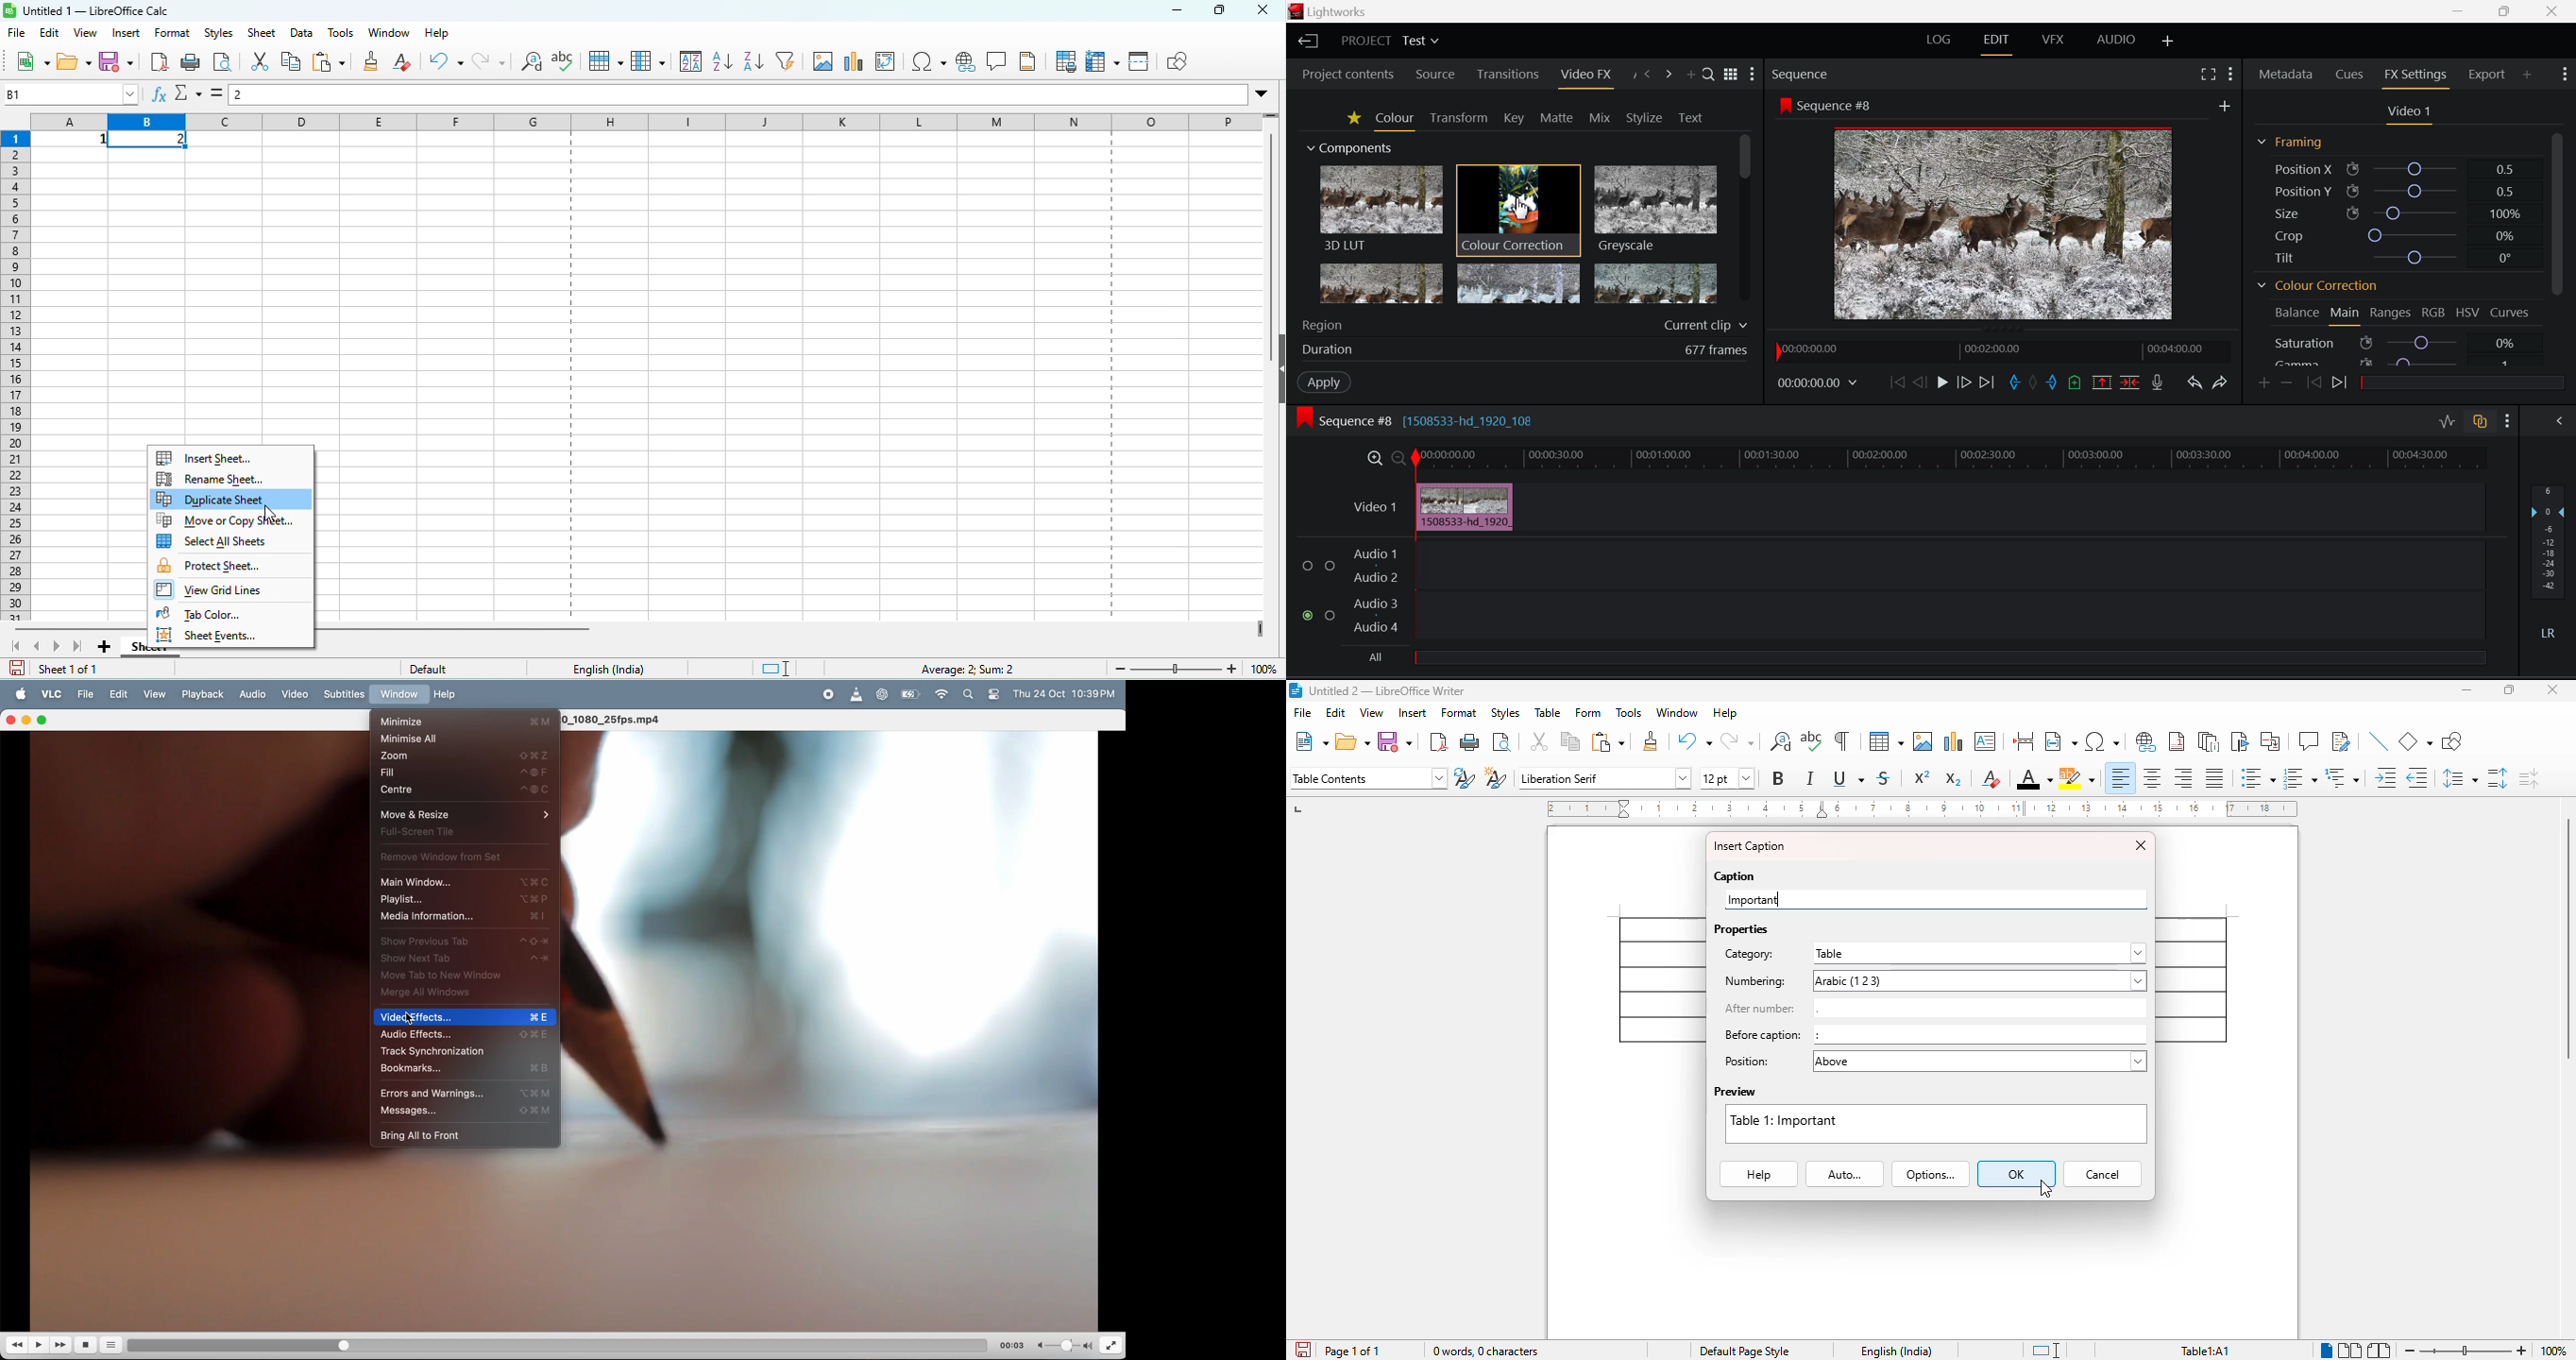 Image resolution: width=2576 pixels, height=1372 pixels. Describe the element at coordinates (1519, 210) in the screenshot. I see `Cursor MOUSE_DOWN on Colour Correction` at that location.